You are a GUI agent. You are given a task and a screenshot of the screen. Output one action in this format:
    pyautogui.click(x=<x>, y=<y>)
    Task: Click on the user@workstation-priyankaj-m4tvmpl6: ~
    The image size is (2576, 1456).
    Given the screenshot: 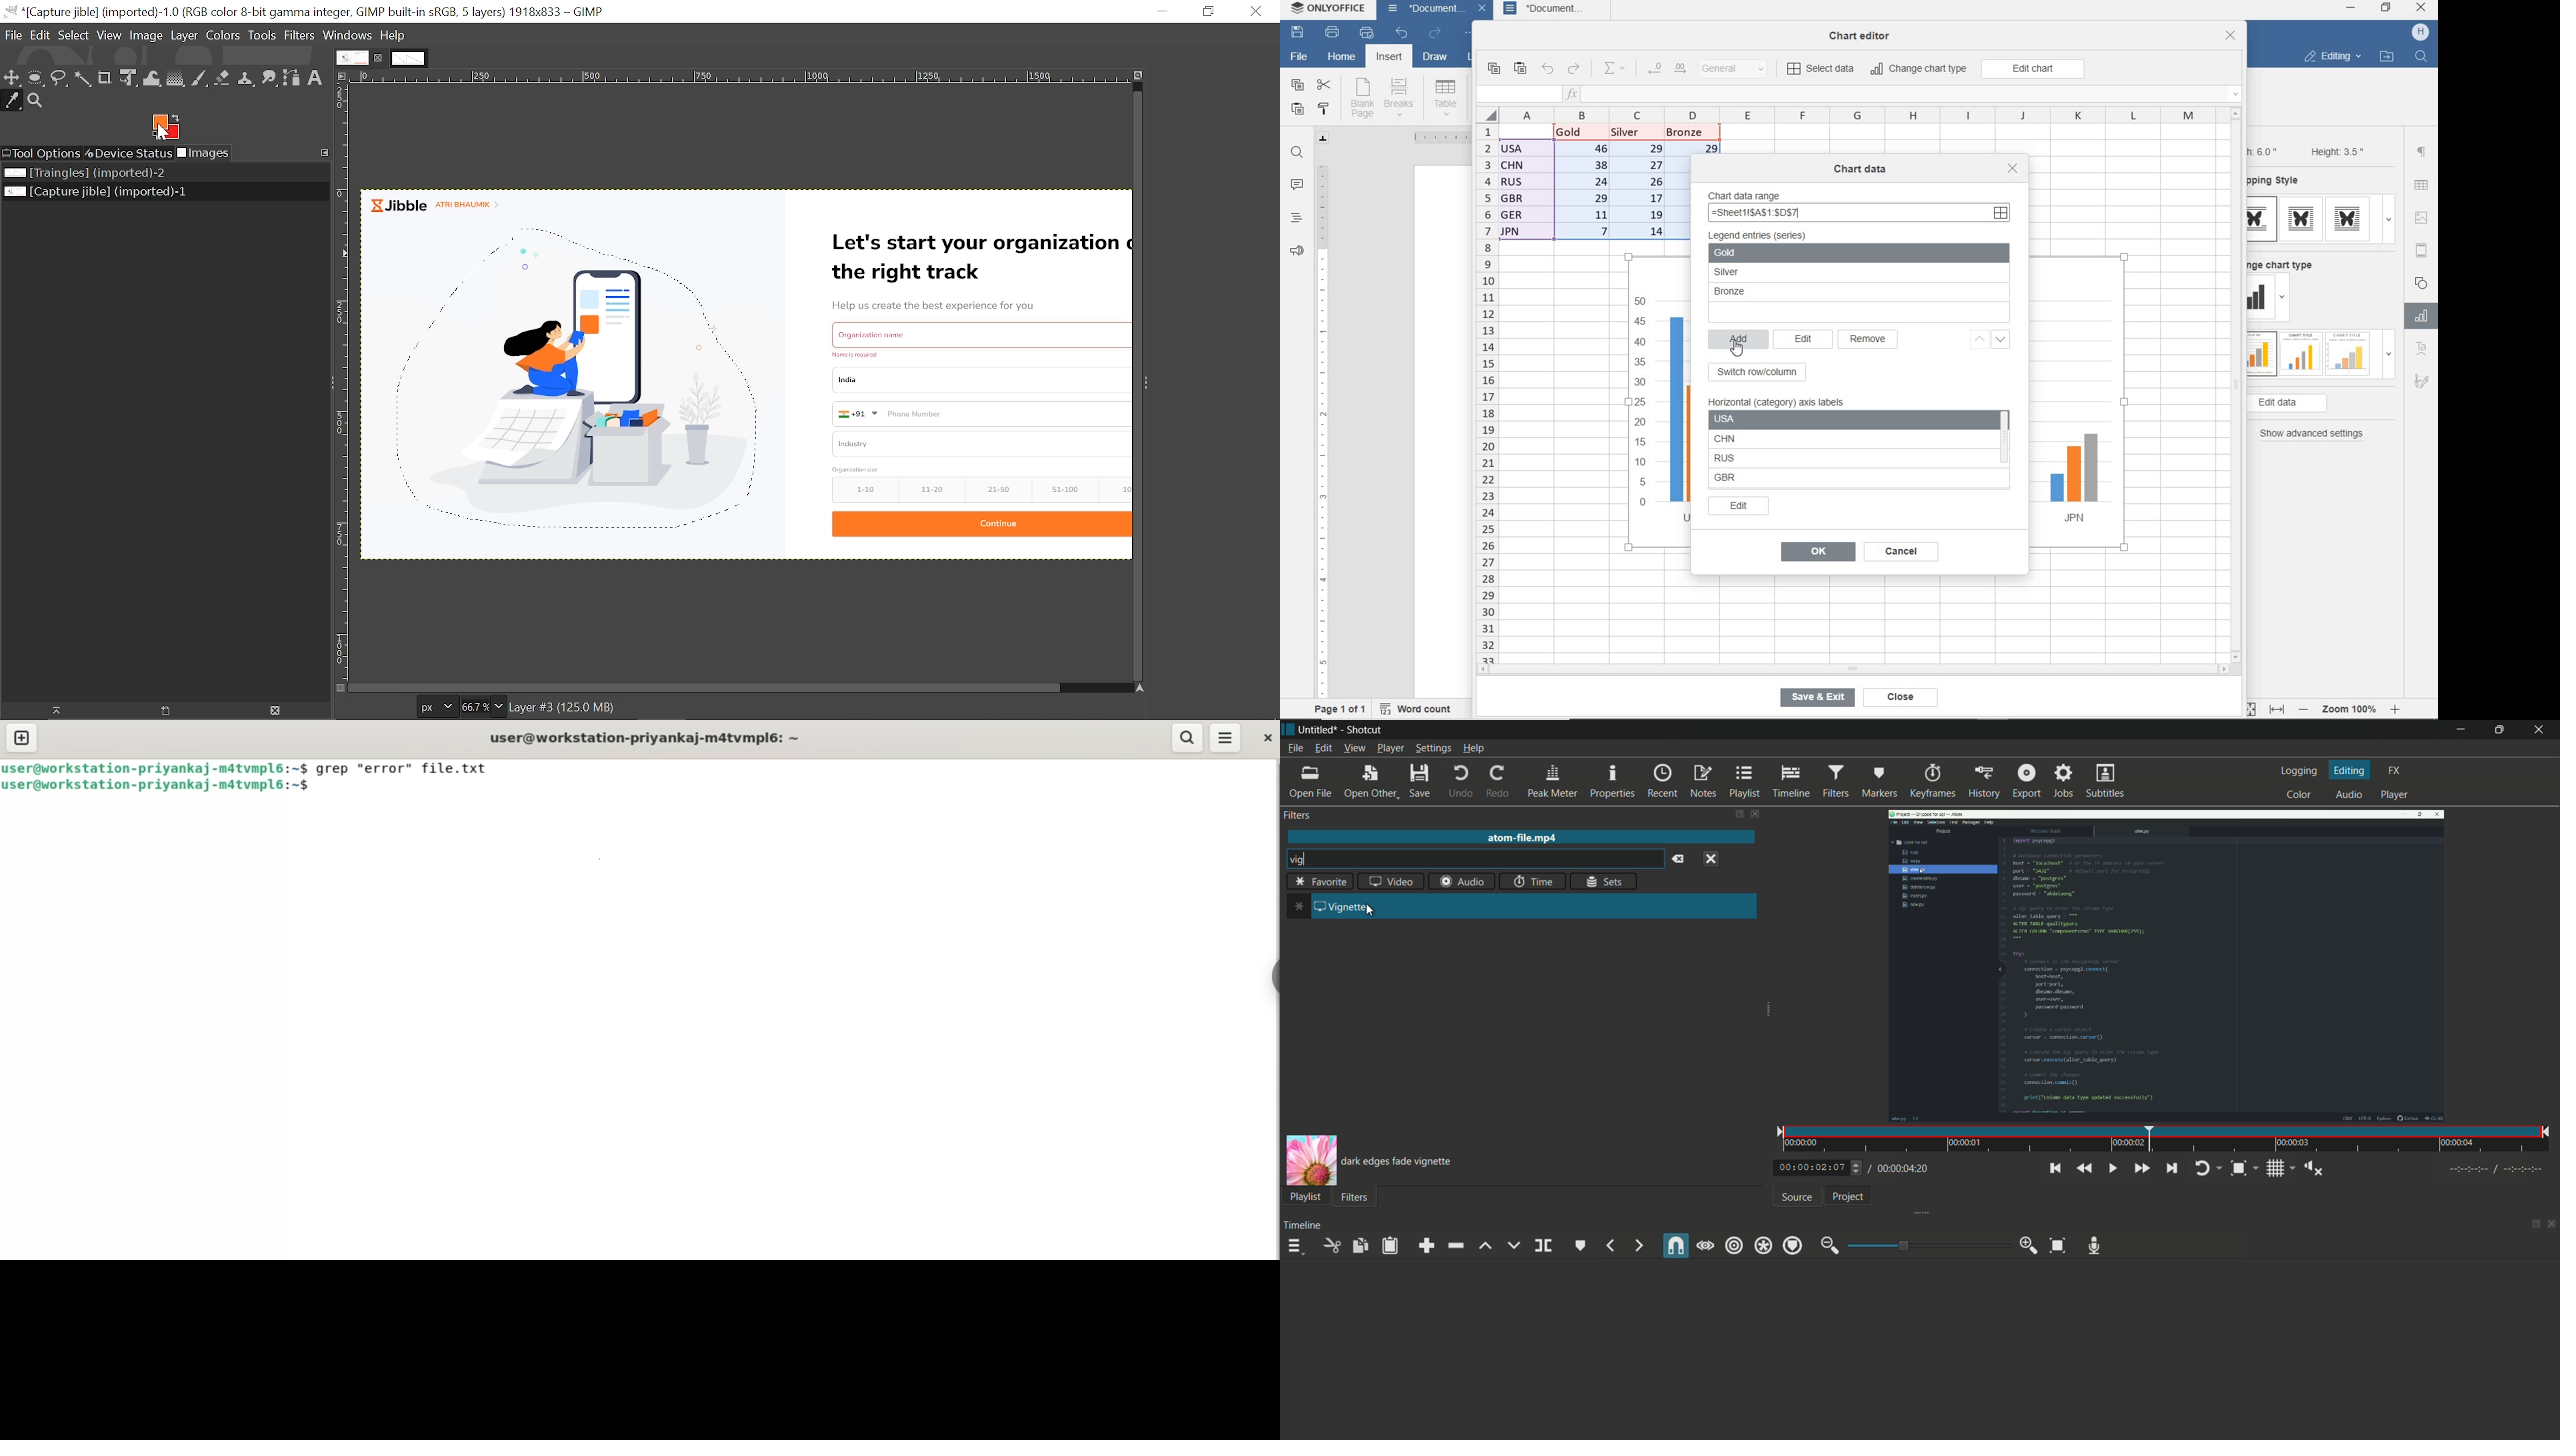 What is the action you would take?
    pyautogui.click(x=647, y=736)
    